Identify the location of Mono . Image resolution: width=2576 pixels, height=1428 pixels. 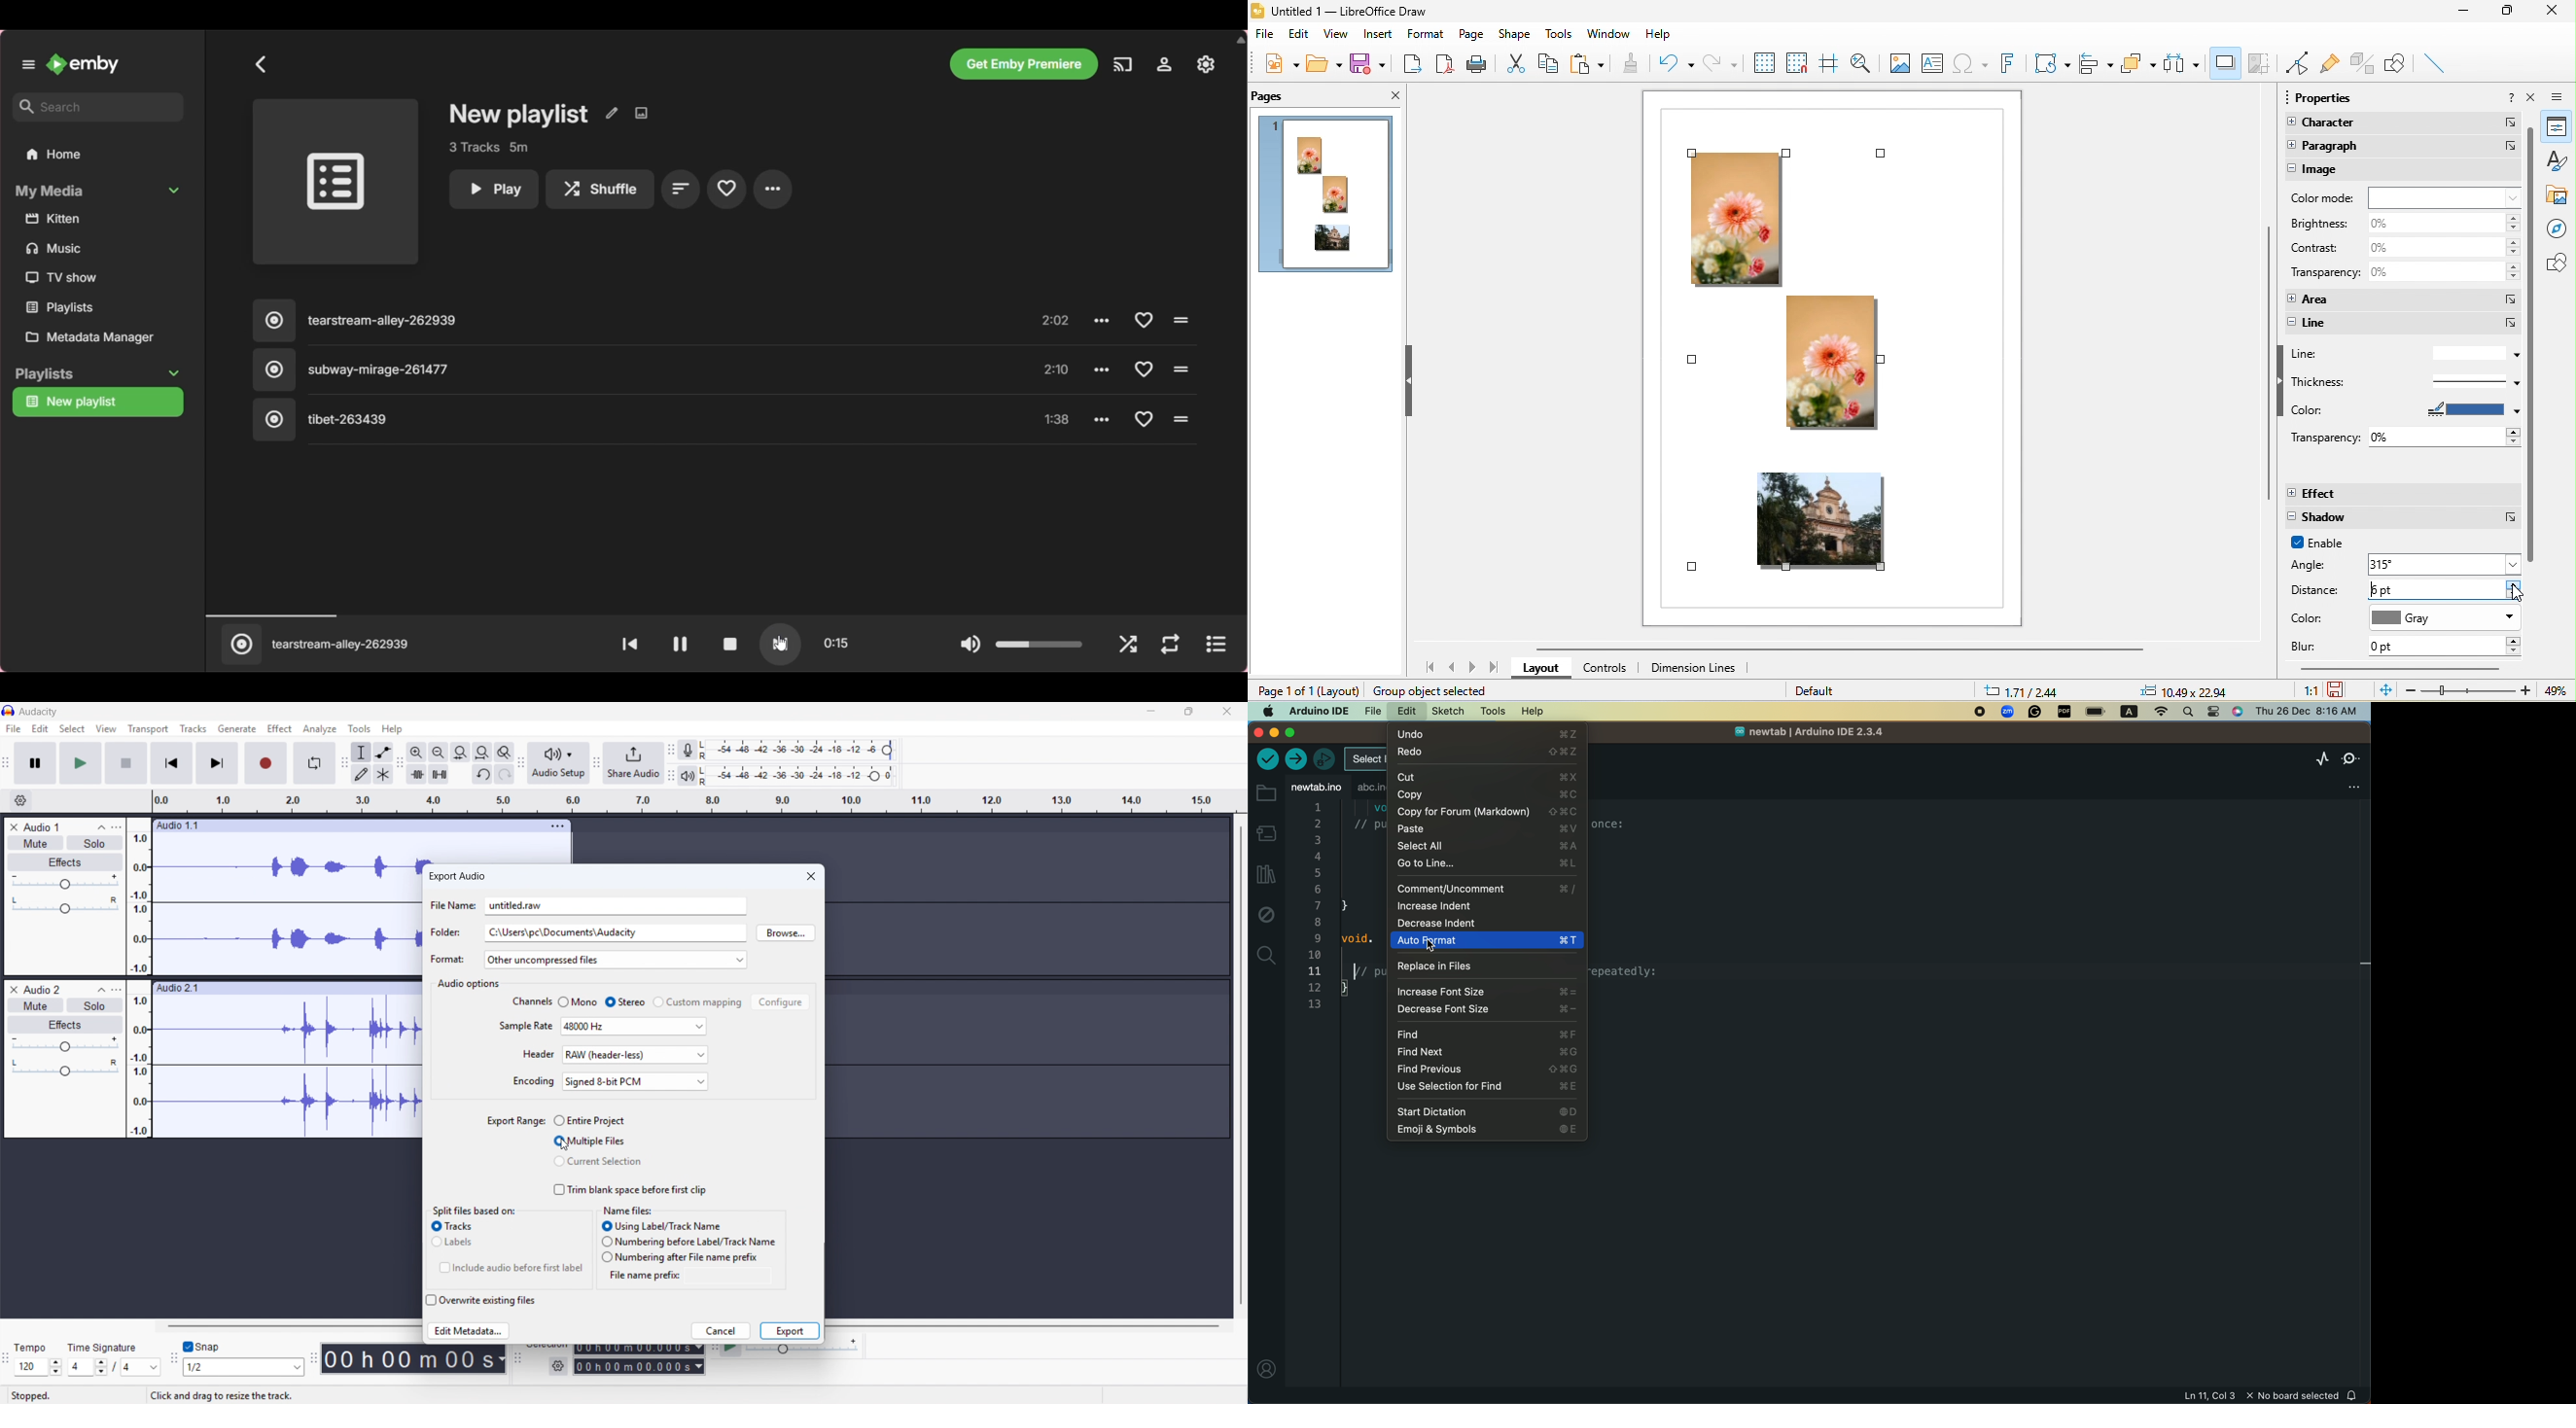
(580, 1001).